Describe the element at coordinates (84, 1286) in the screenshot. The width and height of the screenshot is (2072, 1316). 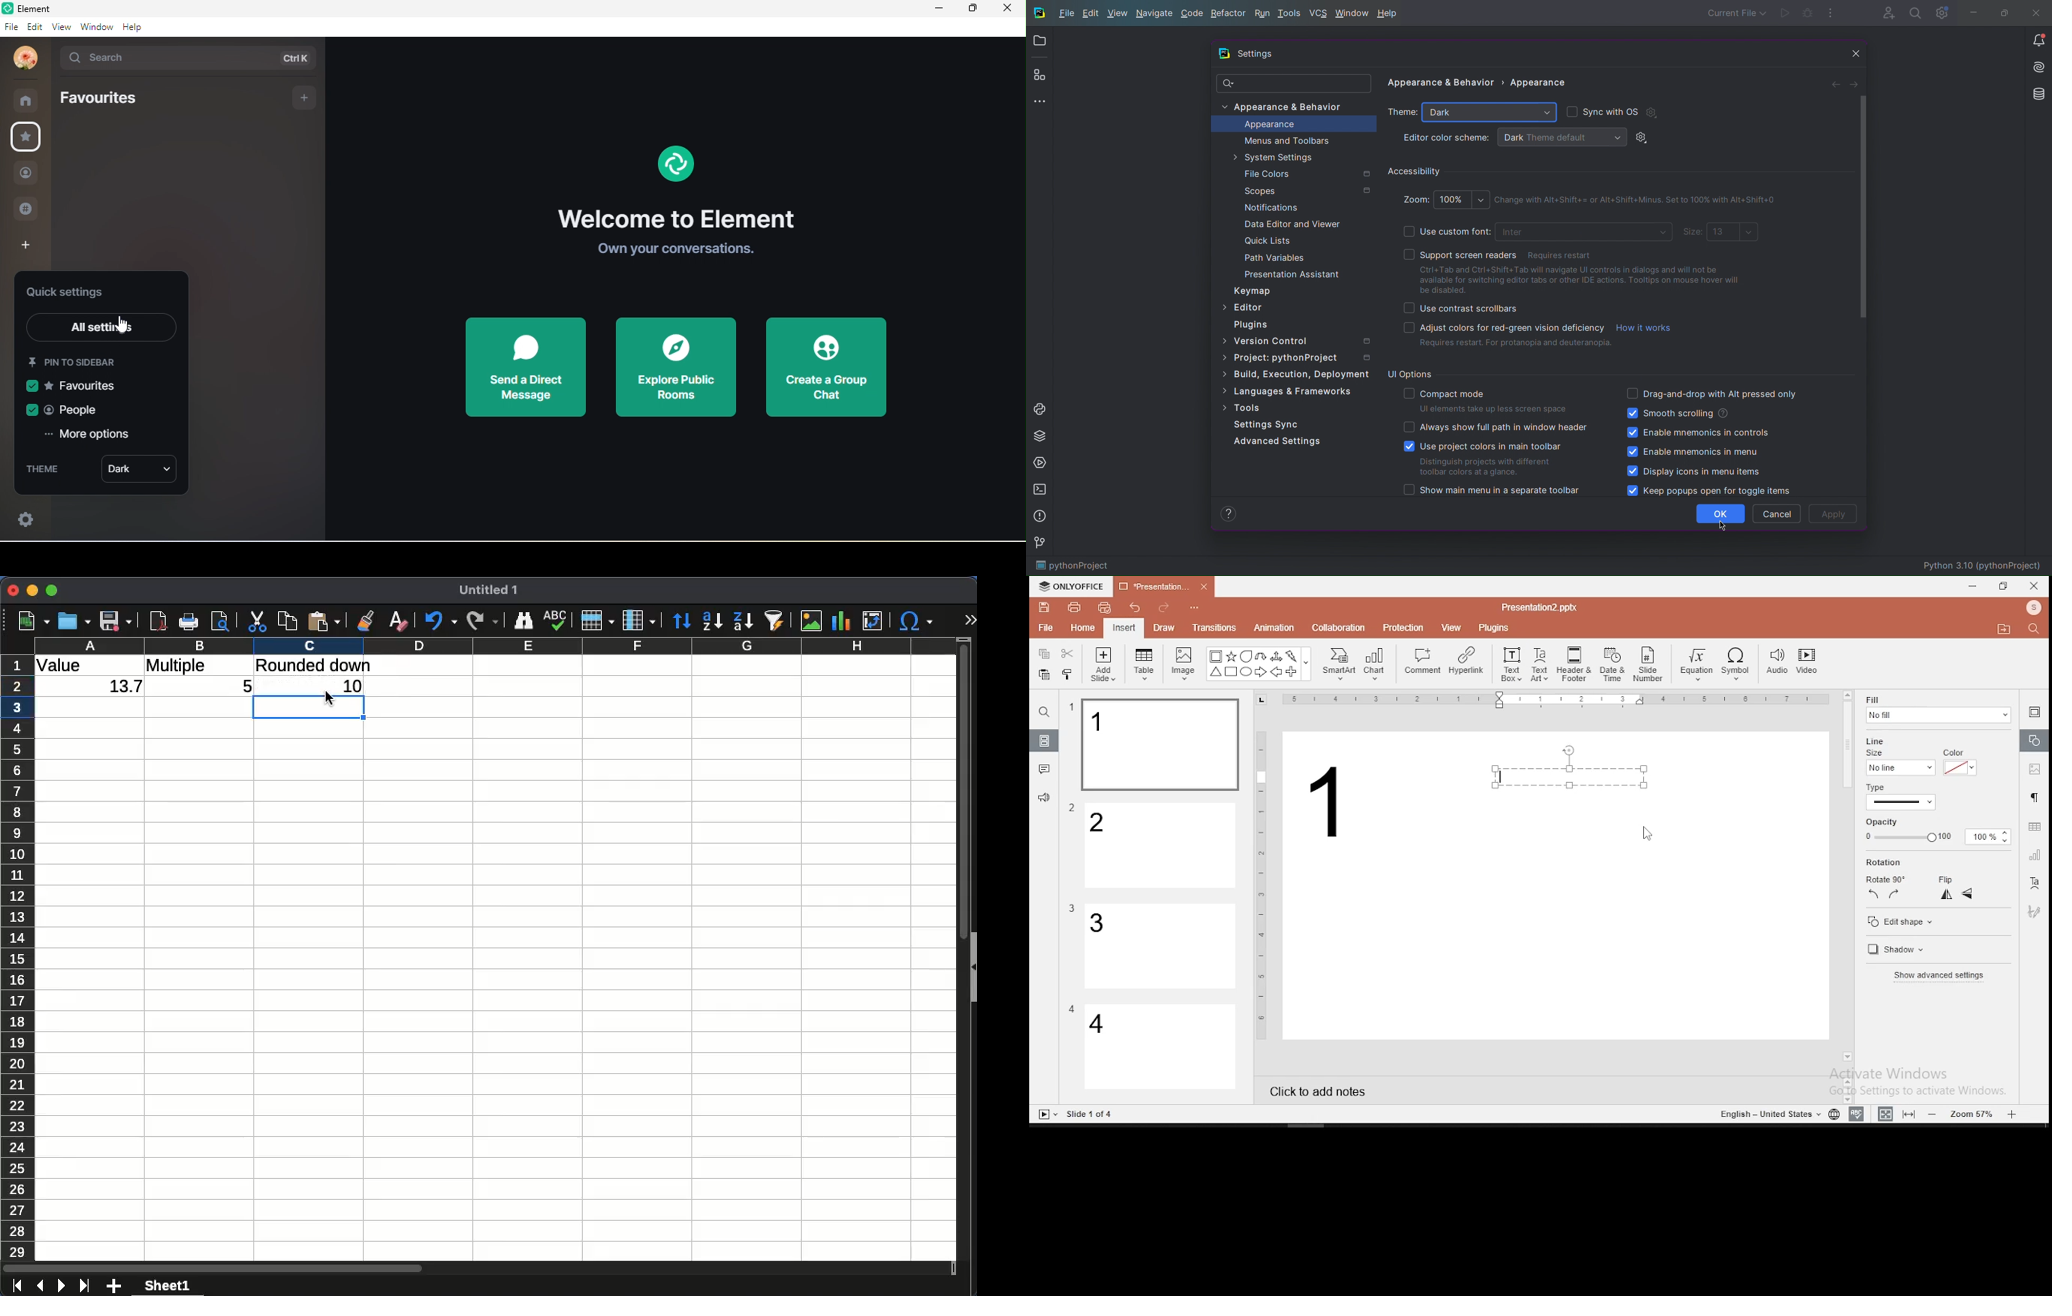
I see `last sheet` at that location.